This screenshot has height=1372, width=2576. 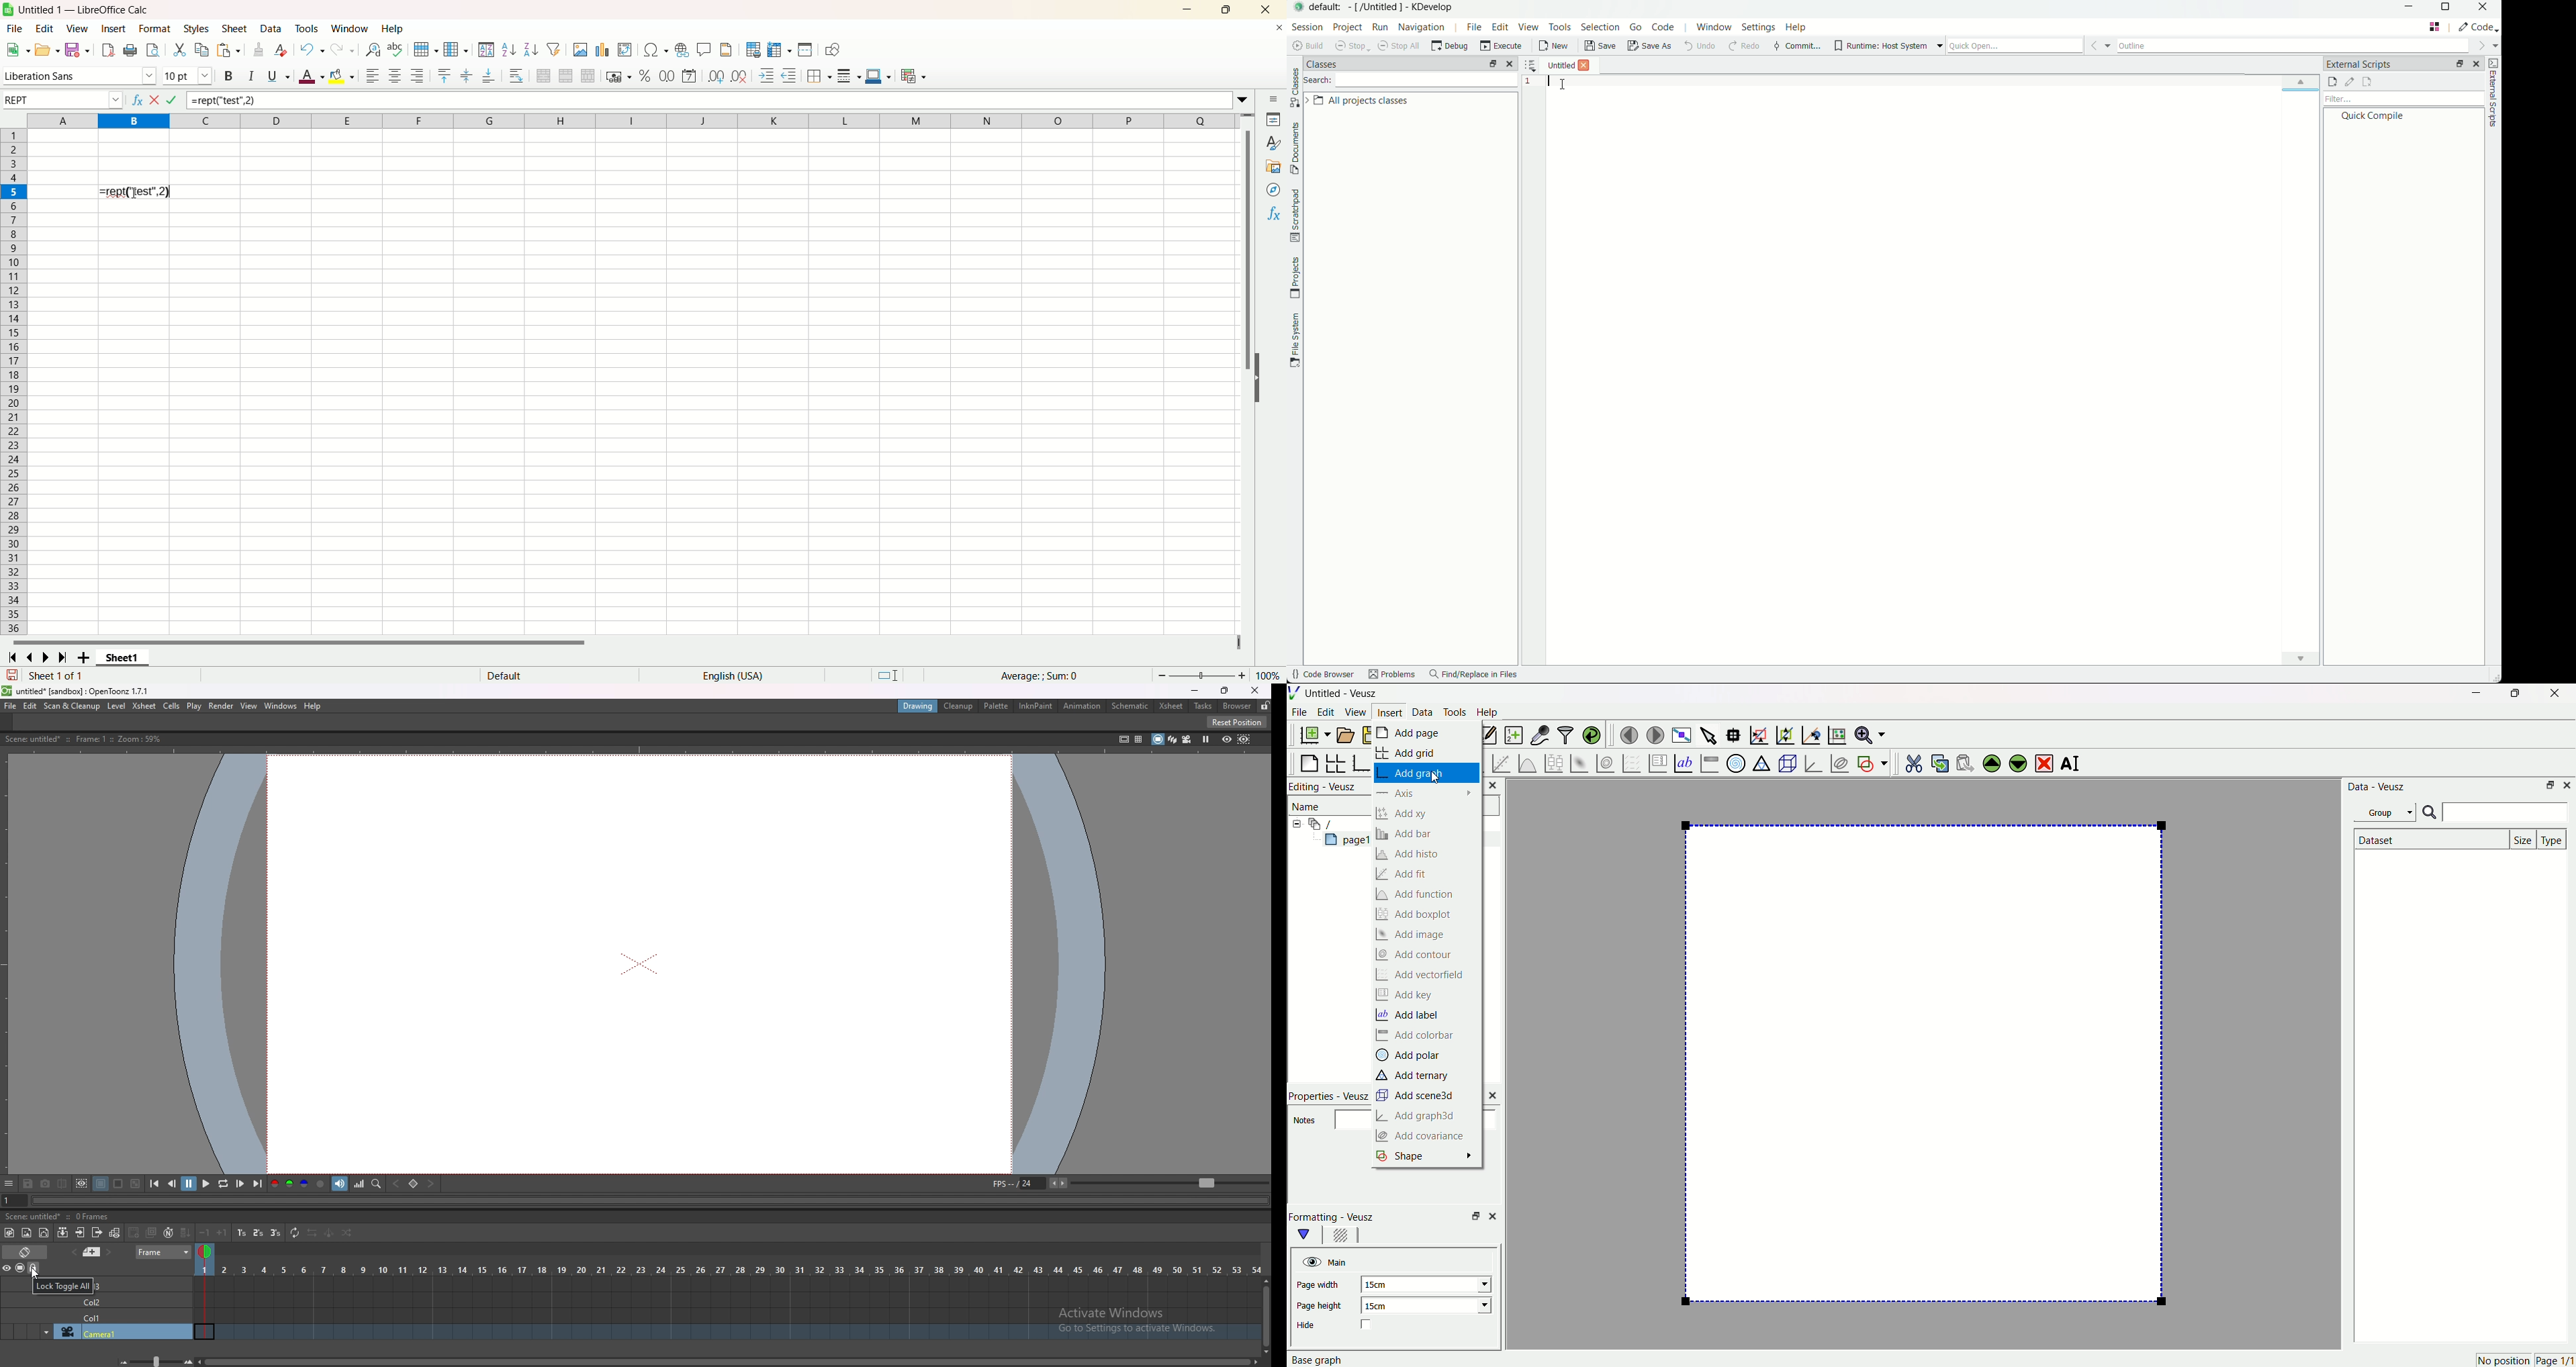 What do you see at coordinates (492, 75) in the screenshot?
I see `align bottom` at bounding box center [492, 75].